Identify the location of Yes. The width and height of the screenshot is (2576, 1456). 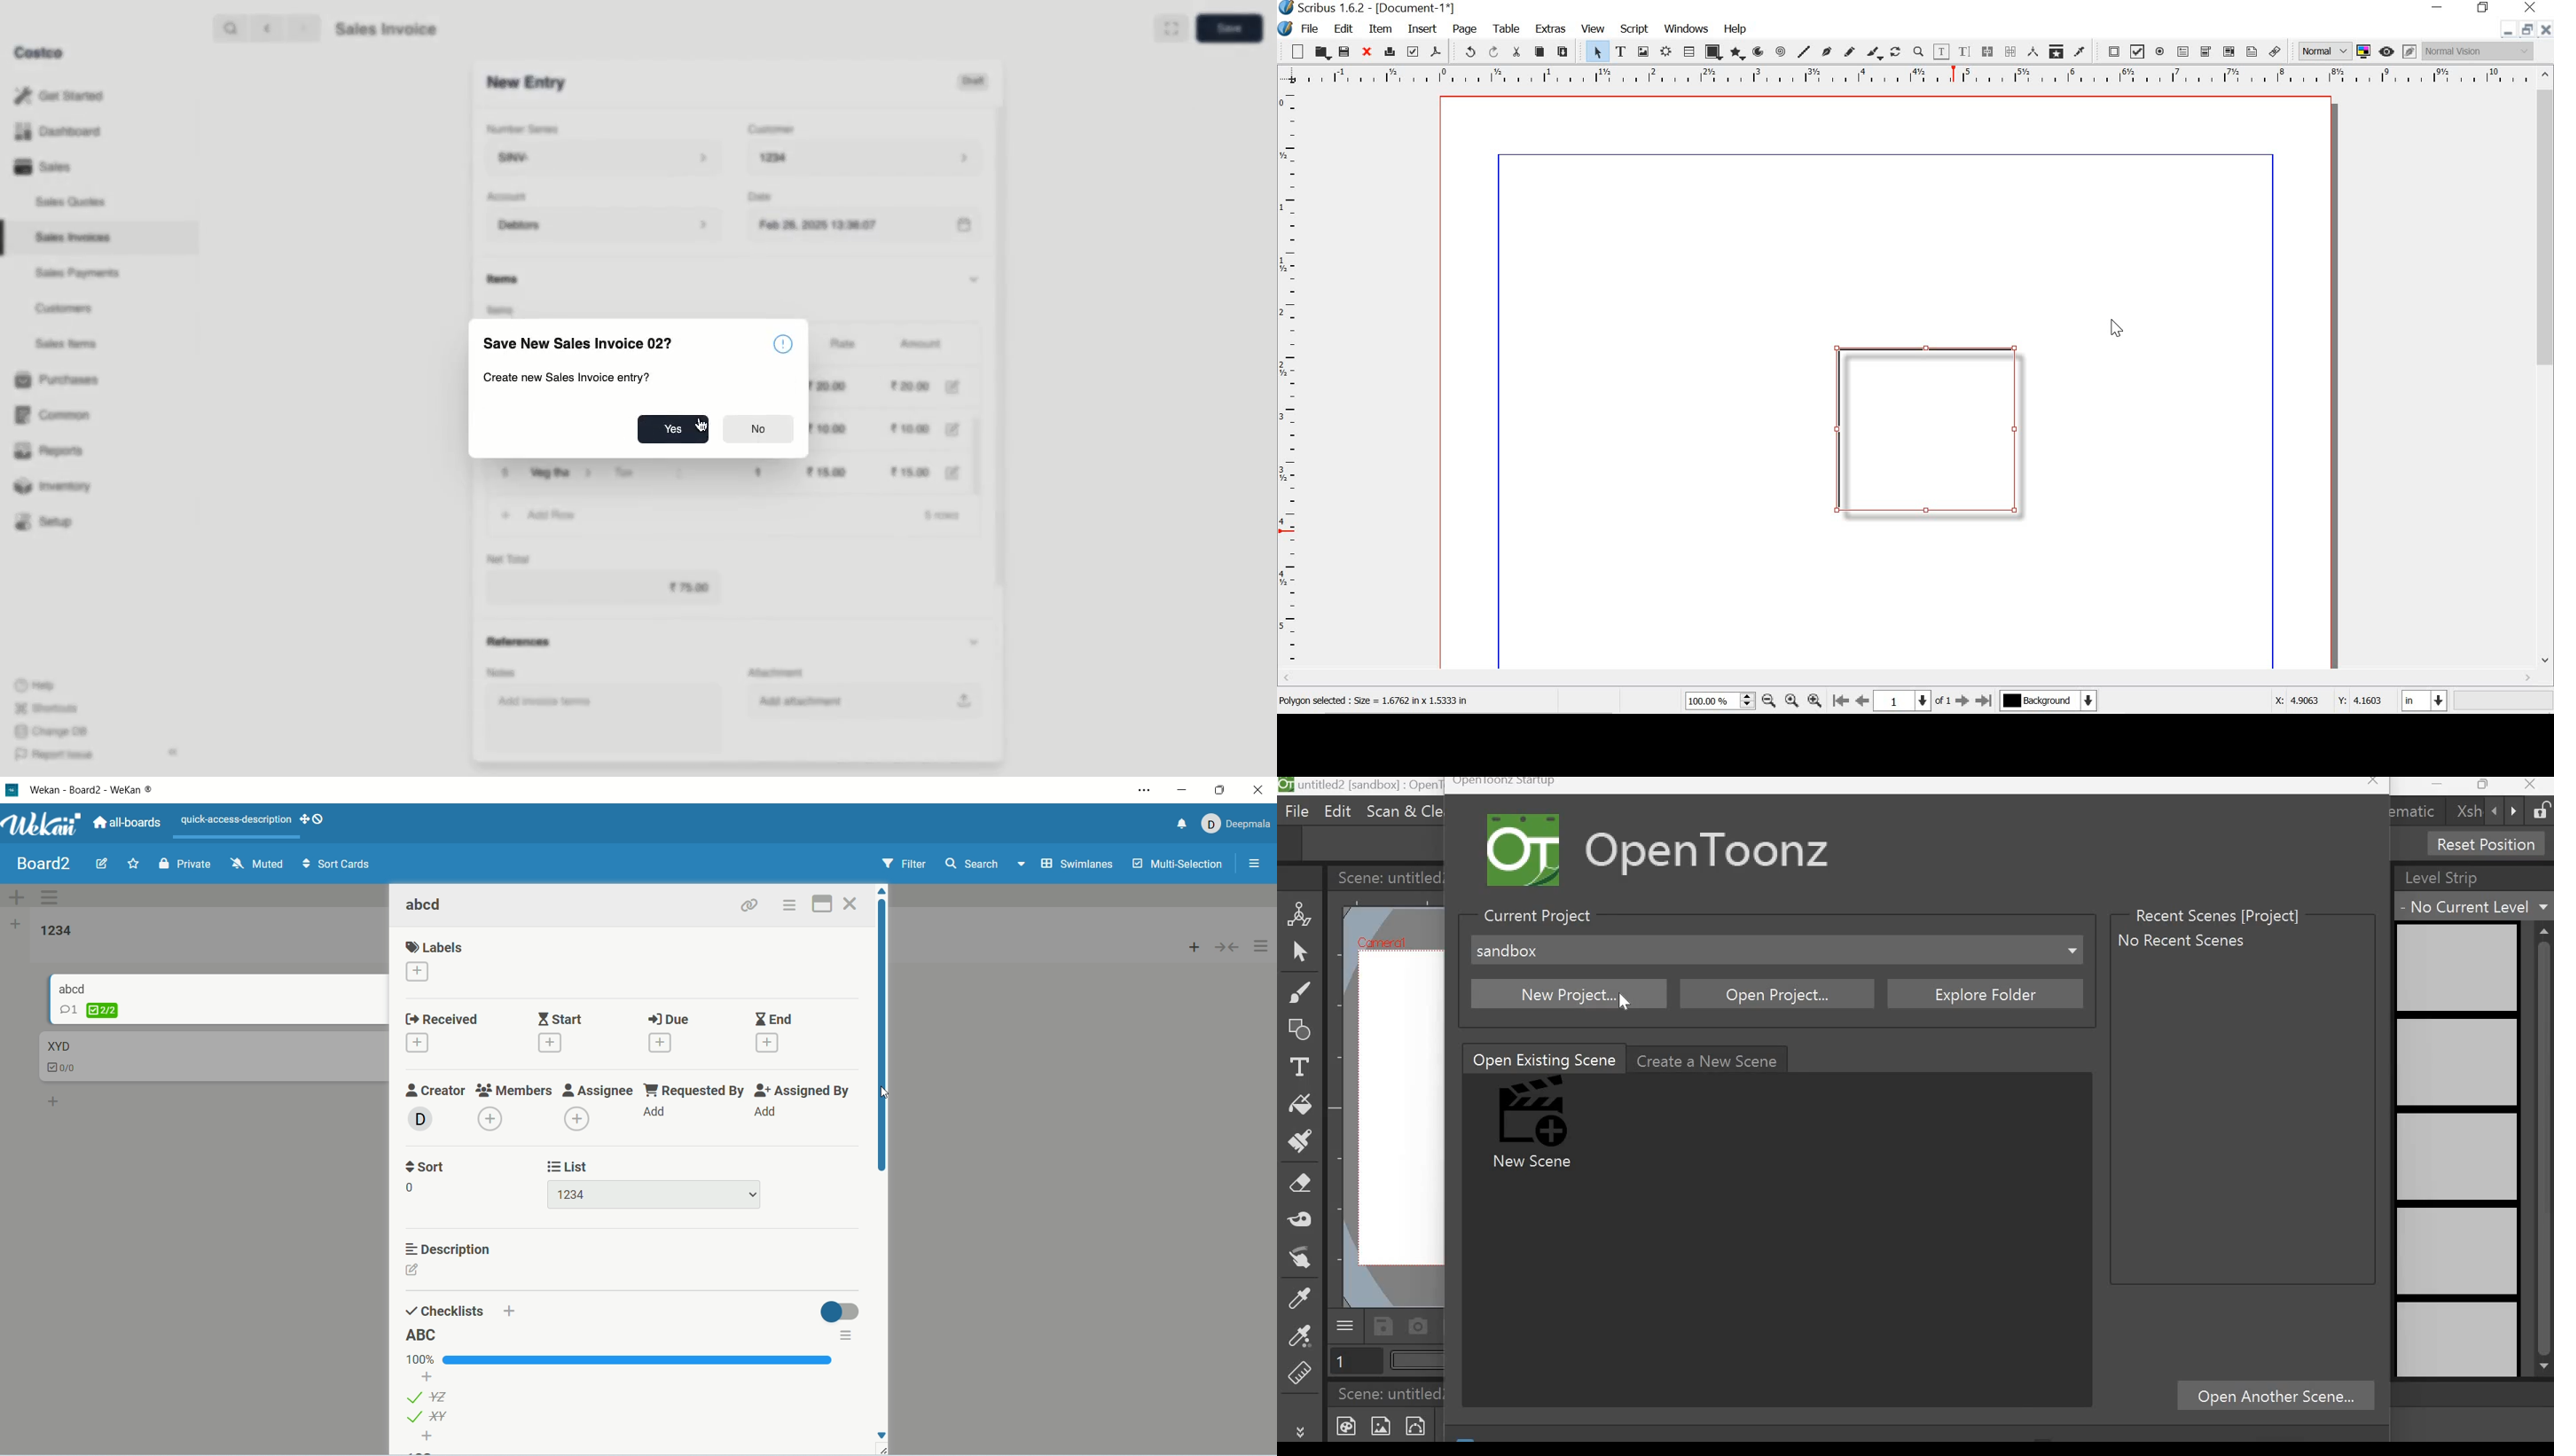
(673, 430).